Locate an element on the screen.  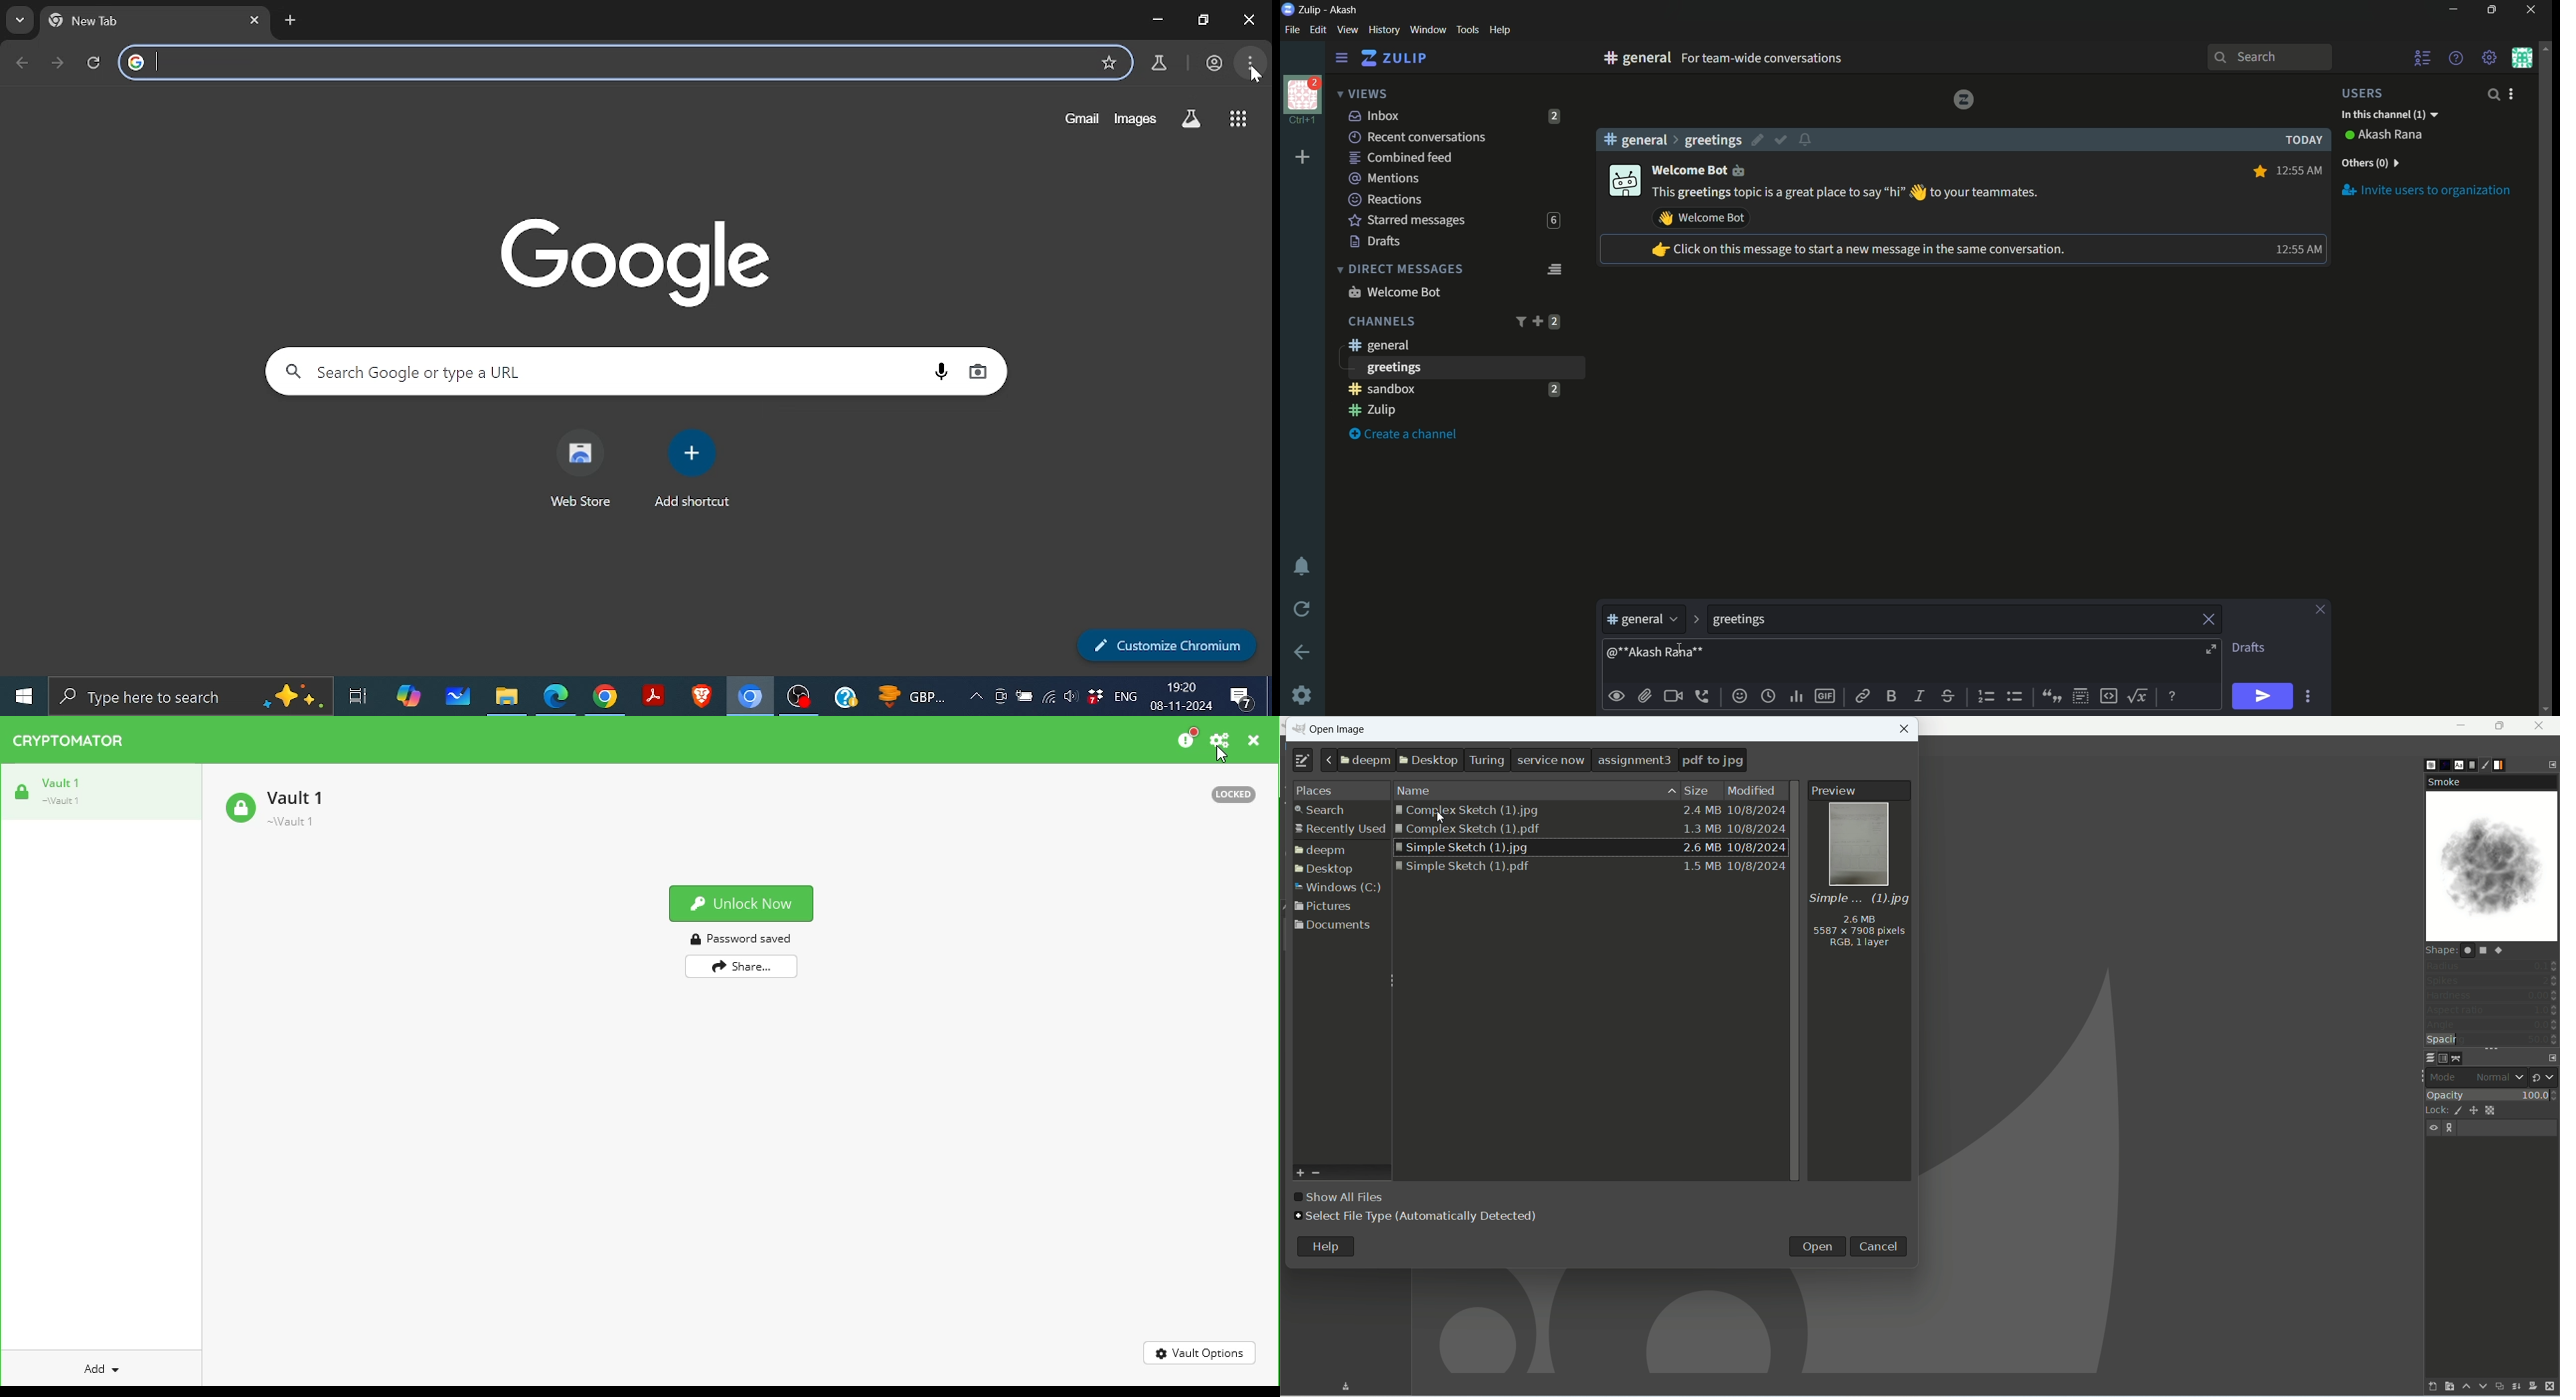
greeting channel is located at coordinates (1465, 367).